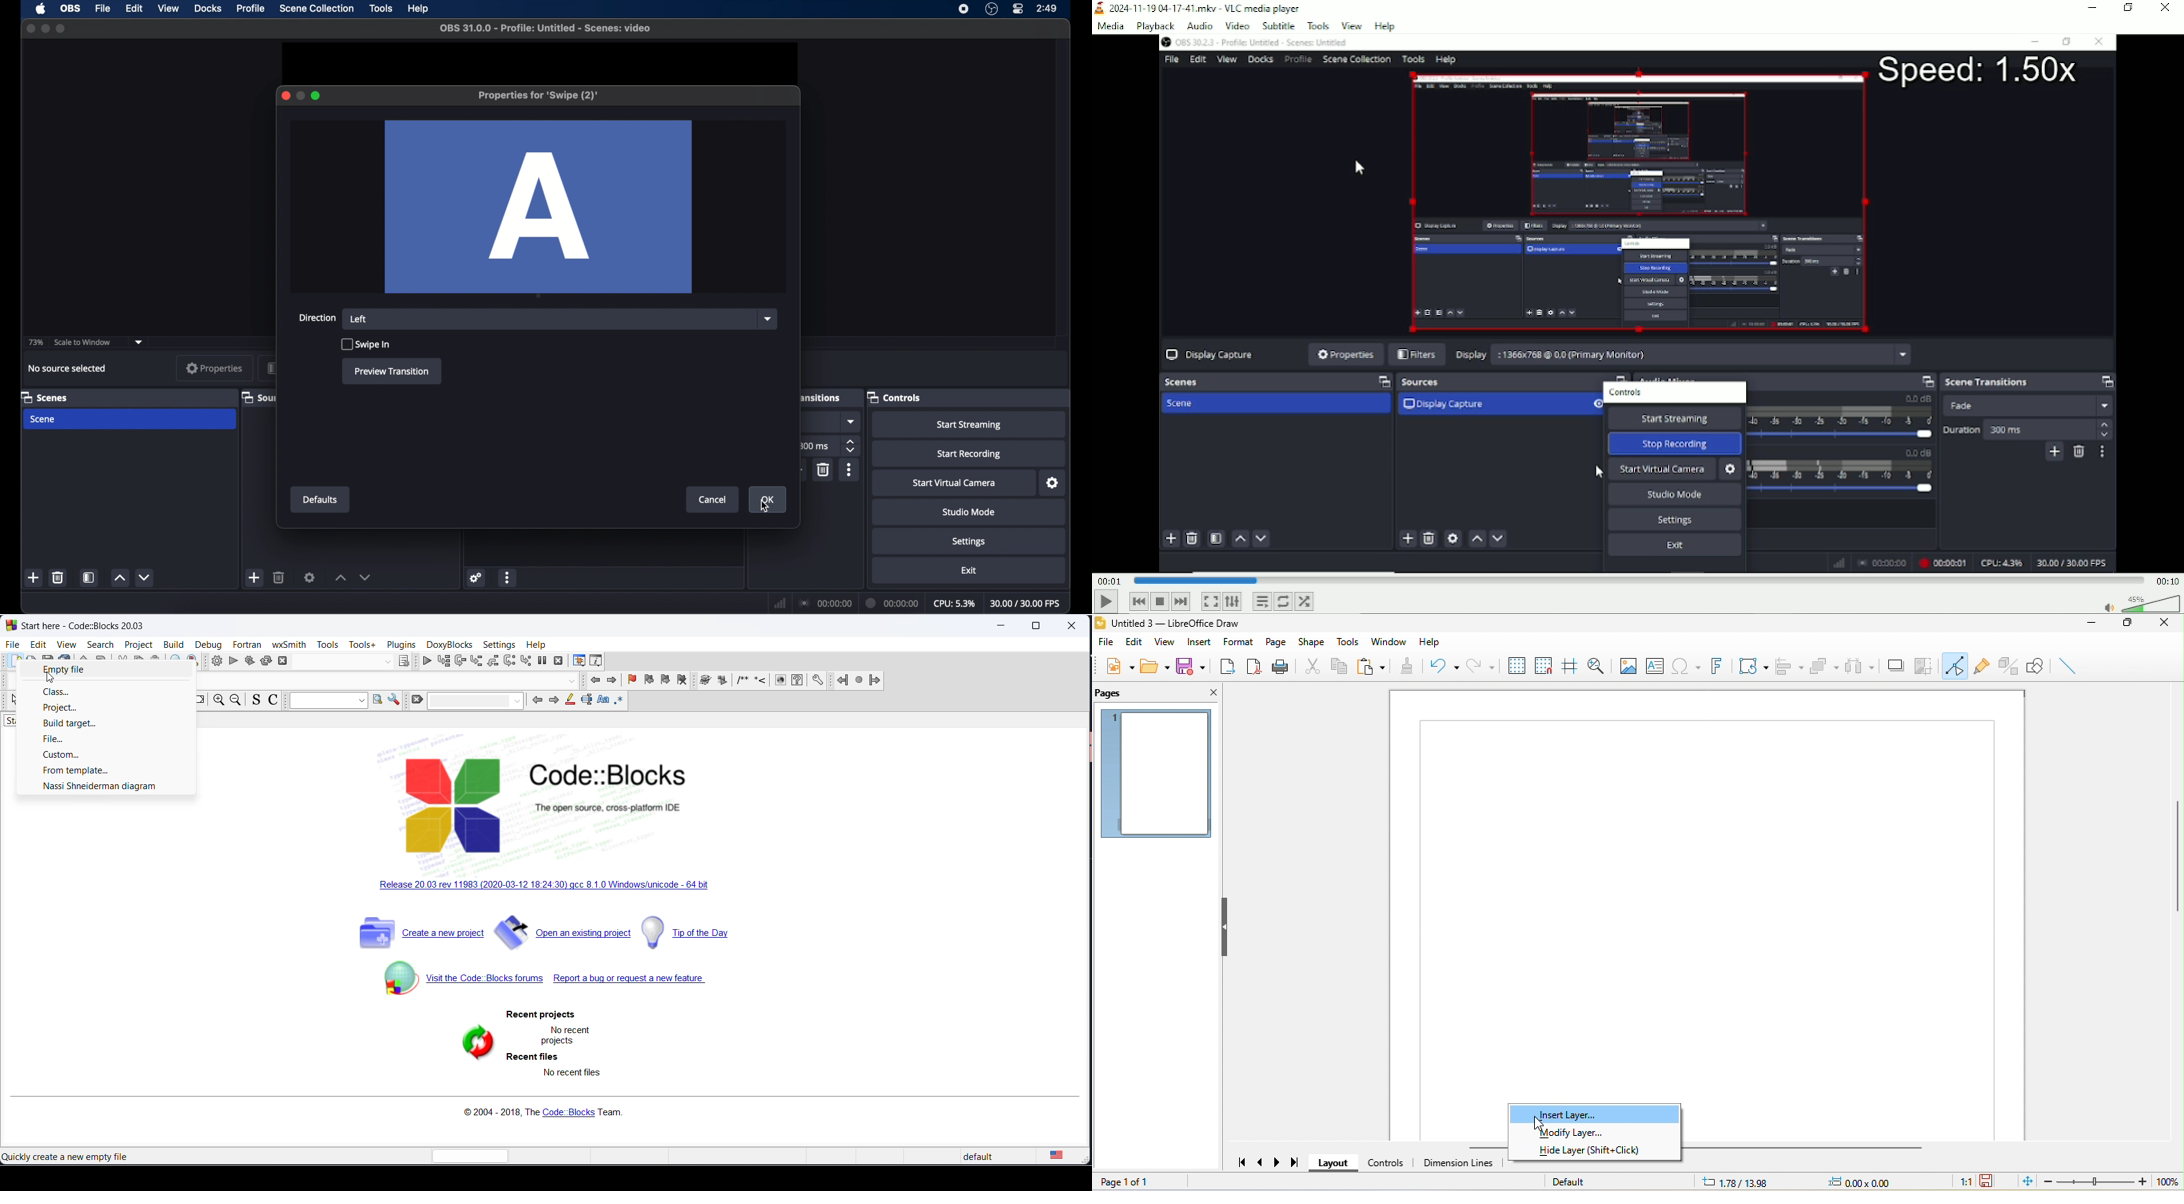 The width and height of the screenshot is (2184, 1204). Describe the element at coordinates (1118, 695) in the screenshot. I see `pages` at that location.